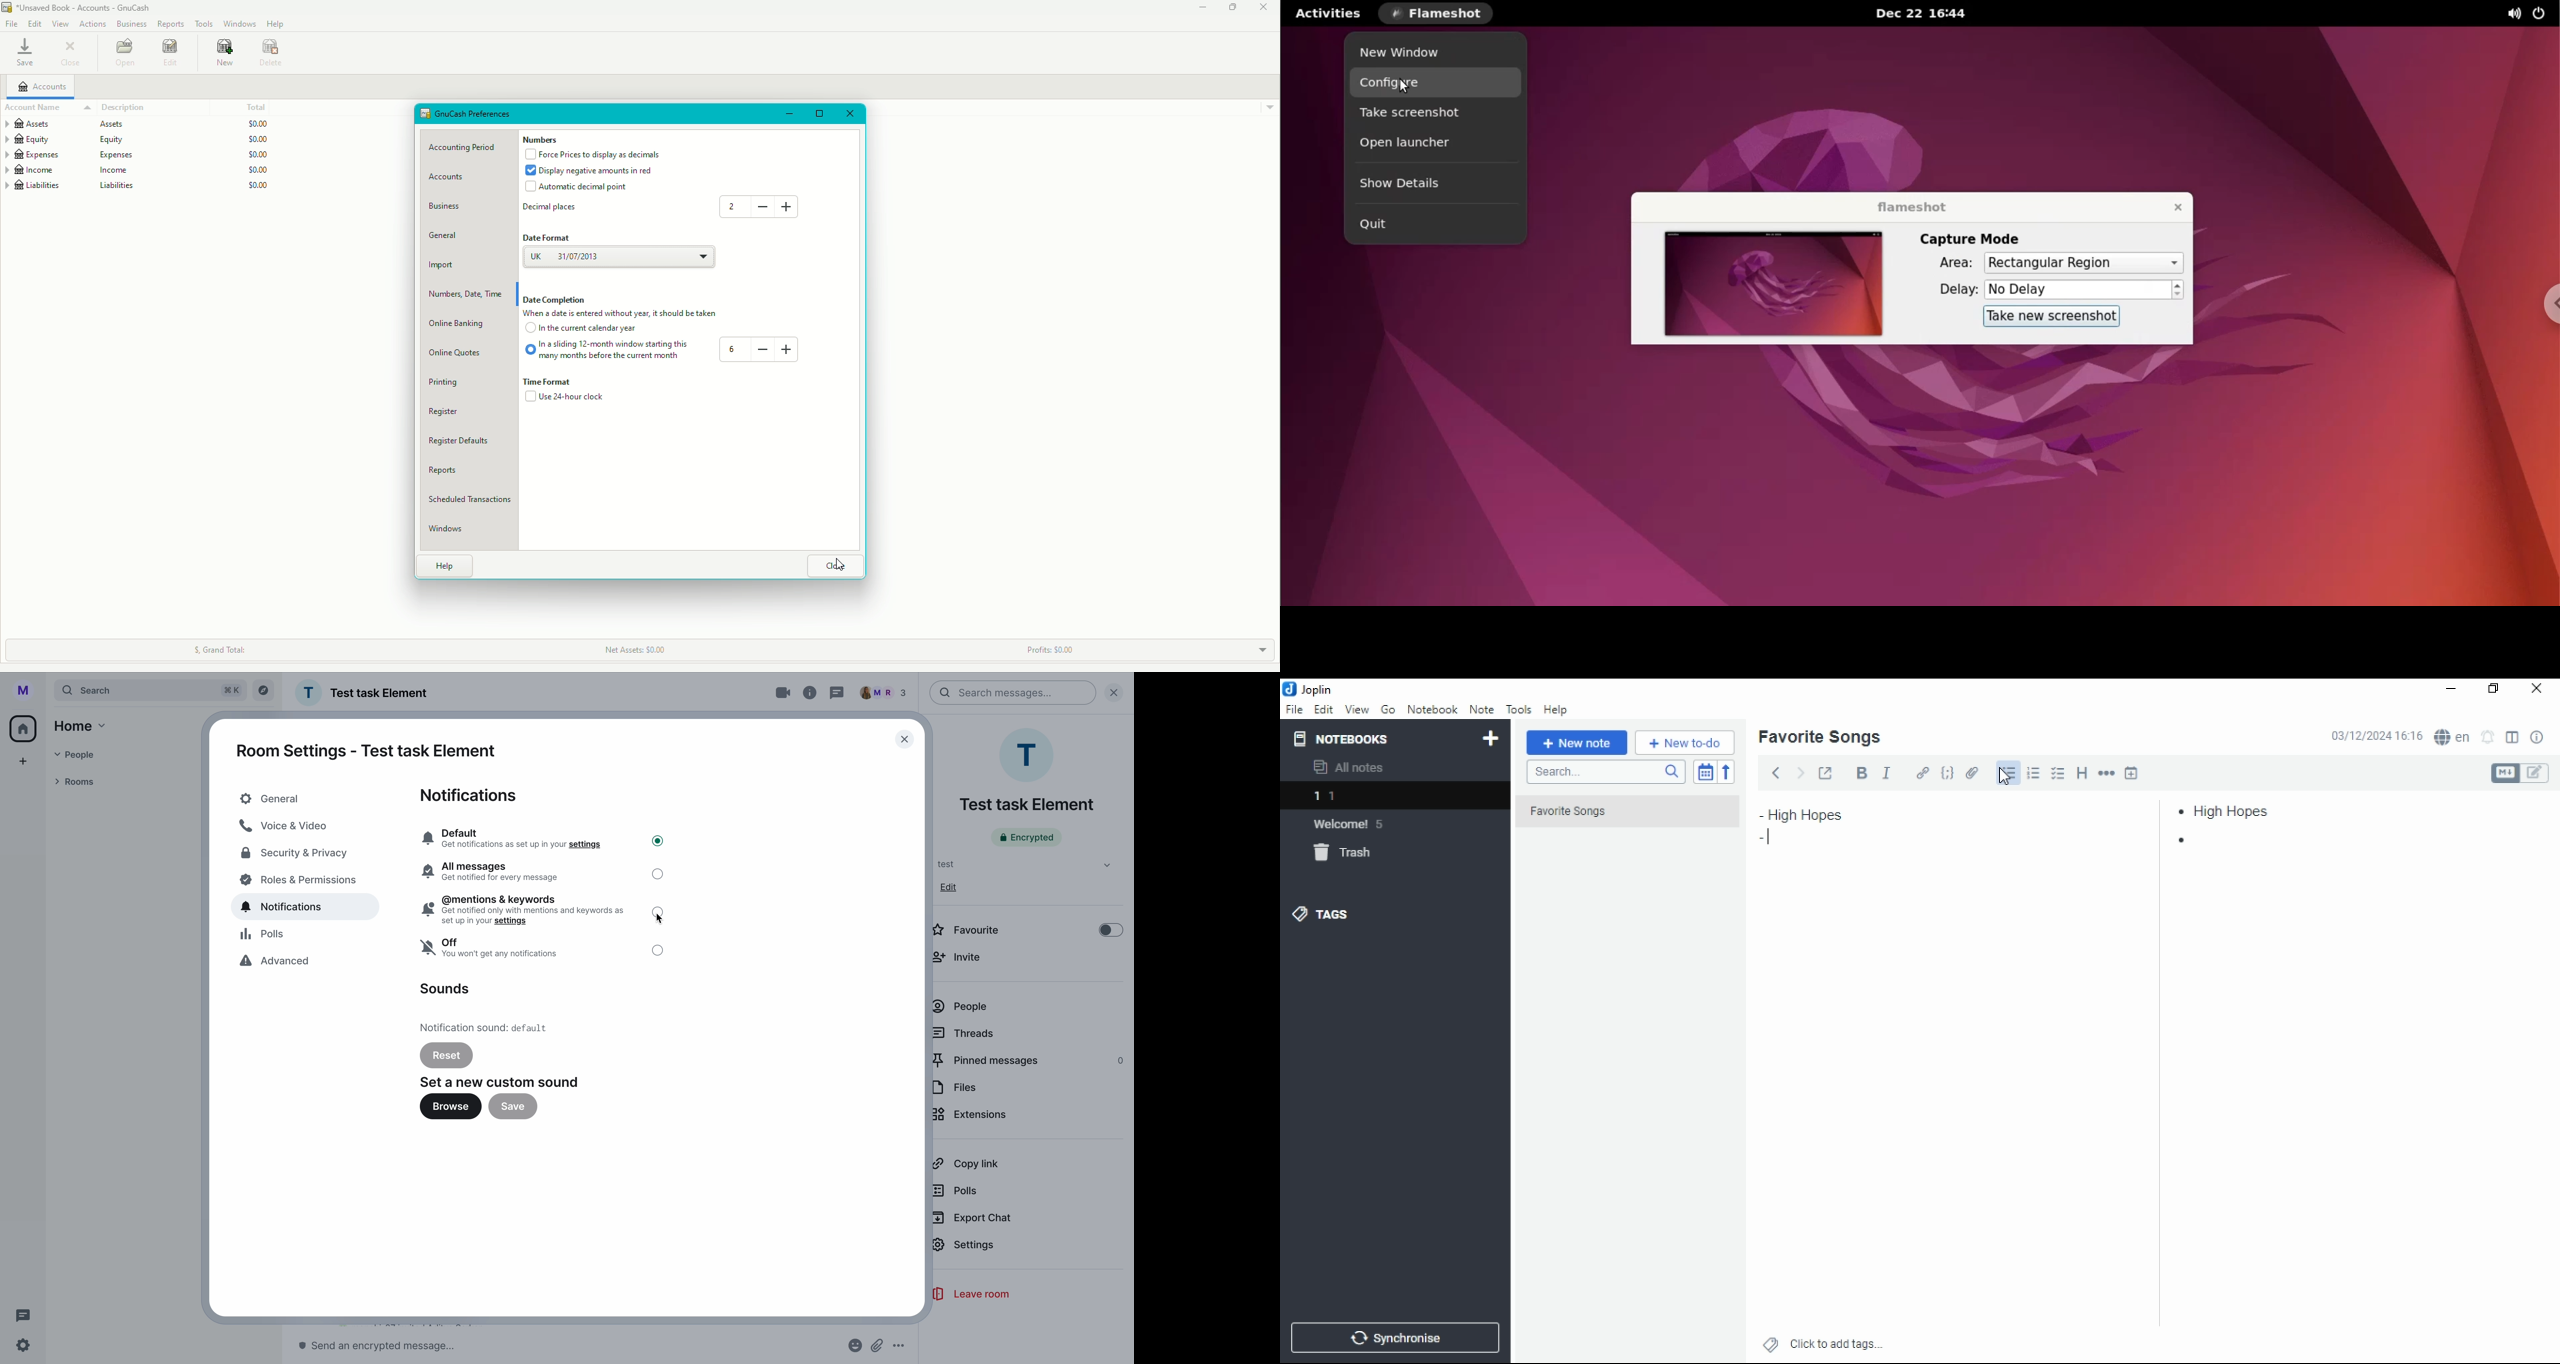  What do you see at coordinates (1577, 743) in the screenshot?
I see `new note` at bounding box center [1577, 743].